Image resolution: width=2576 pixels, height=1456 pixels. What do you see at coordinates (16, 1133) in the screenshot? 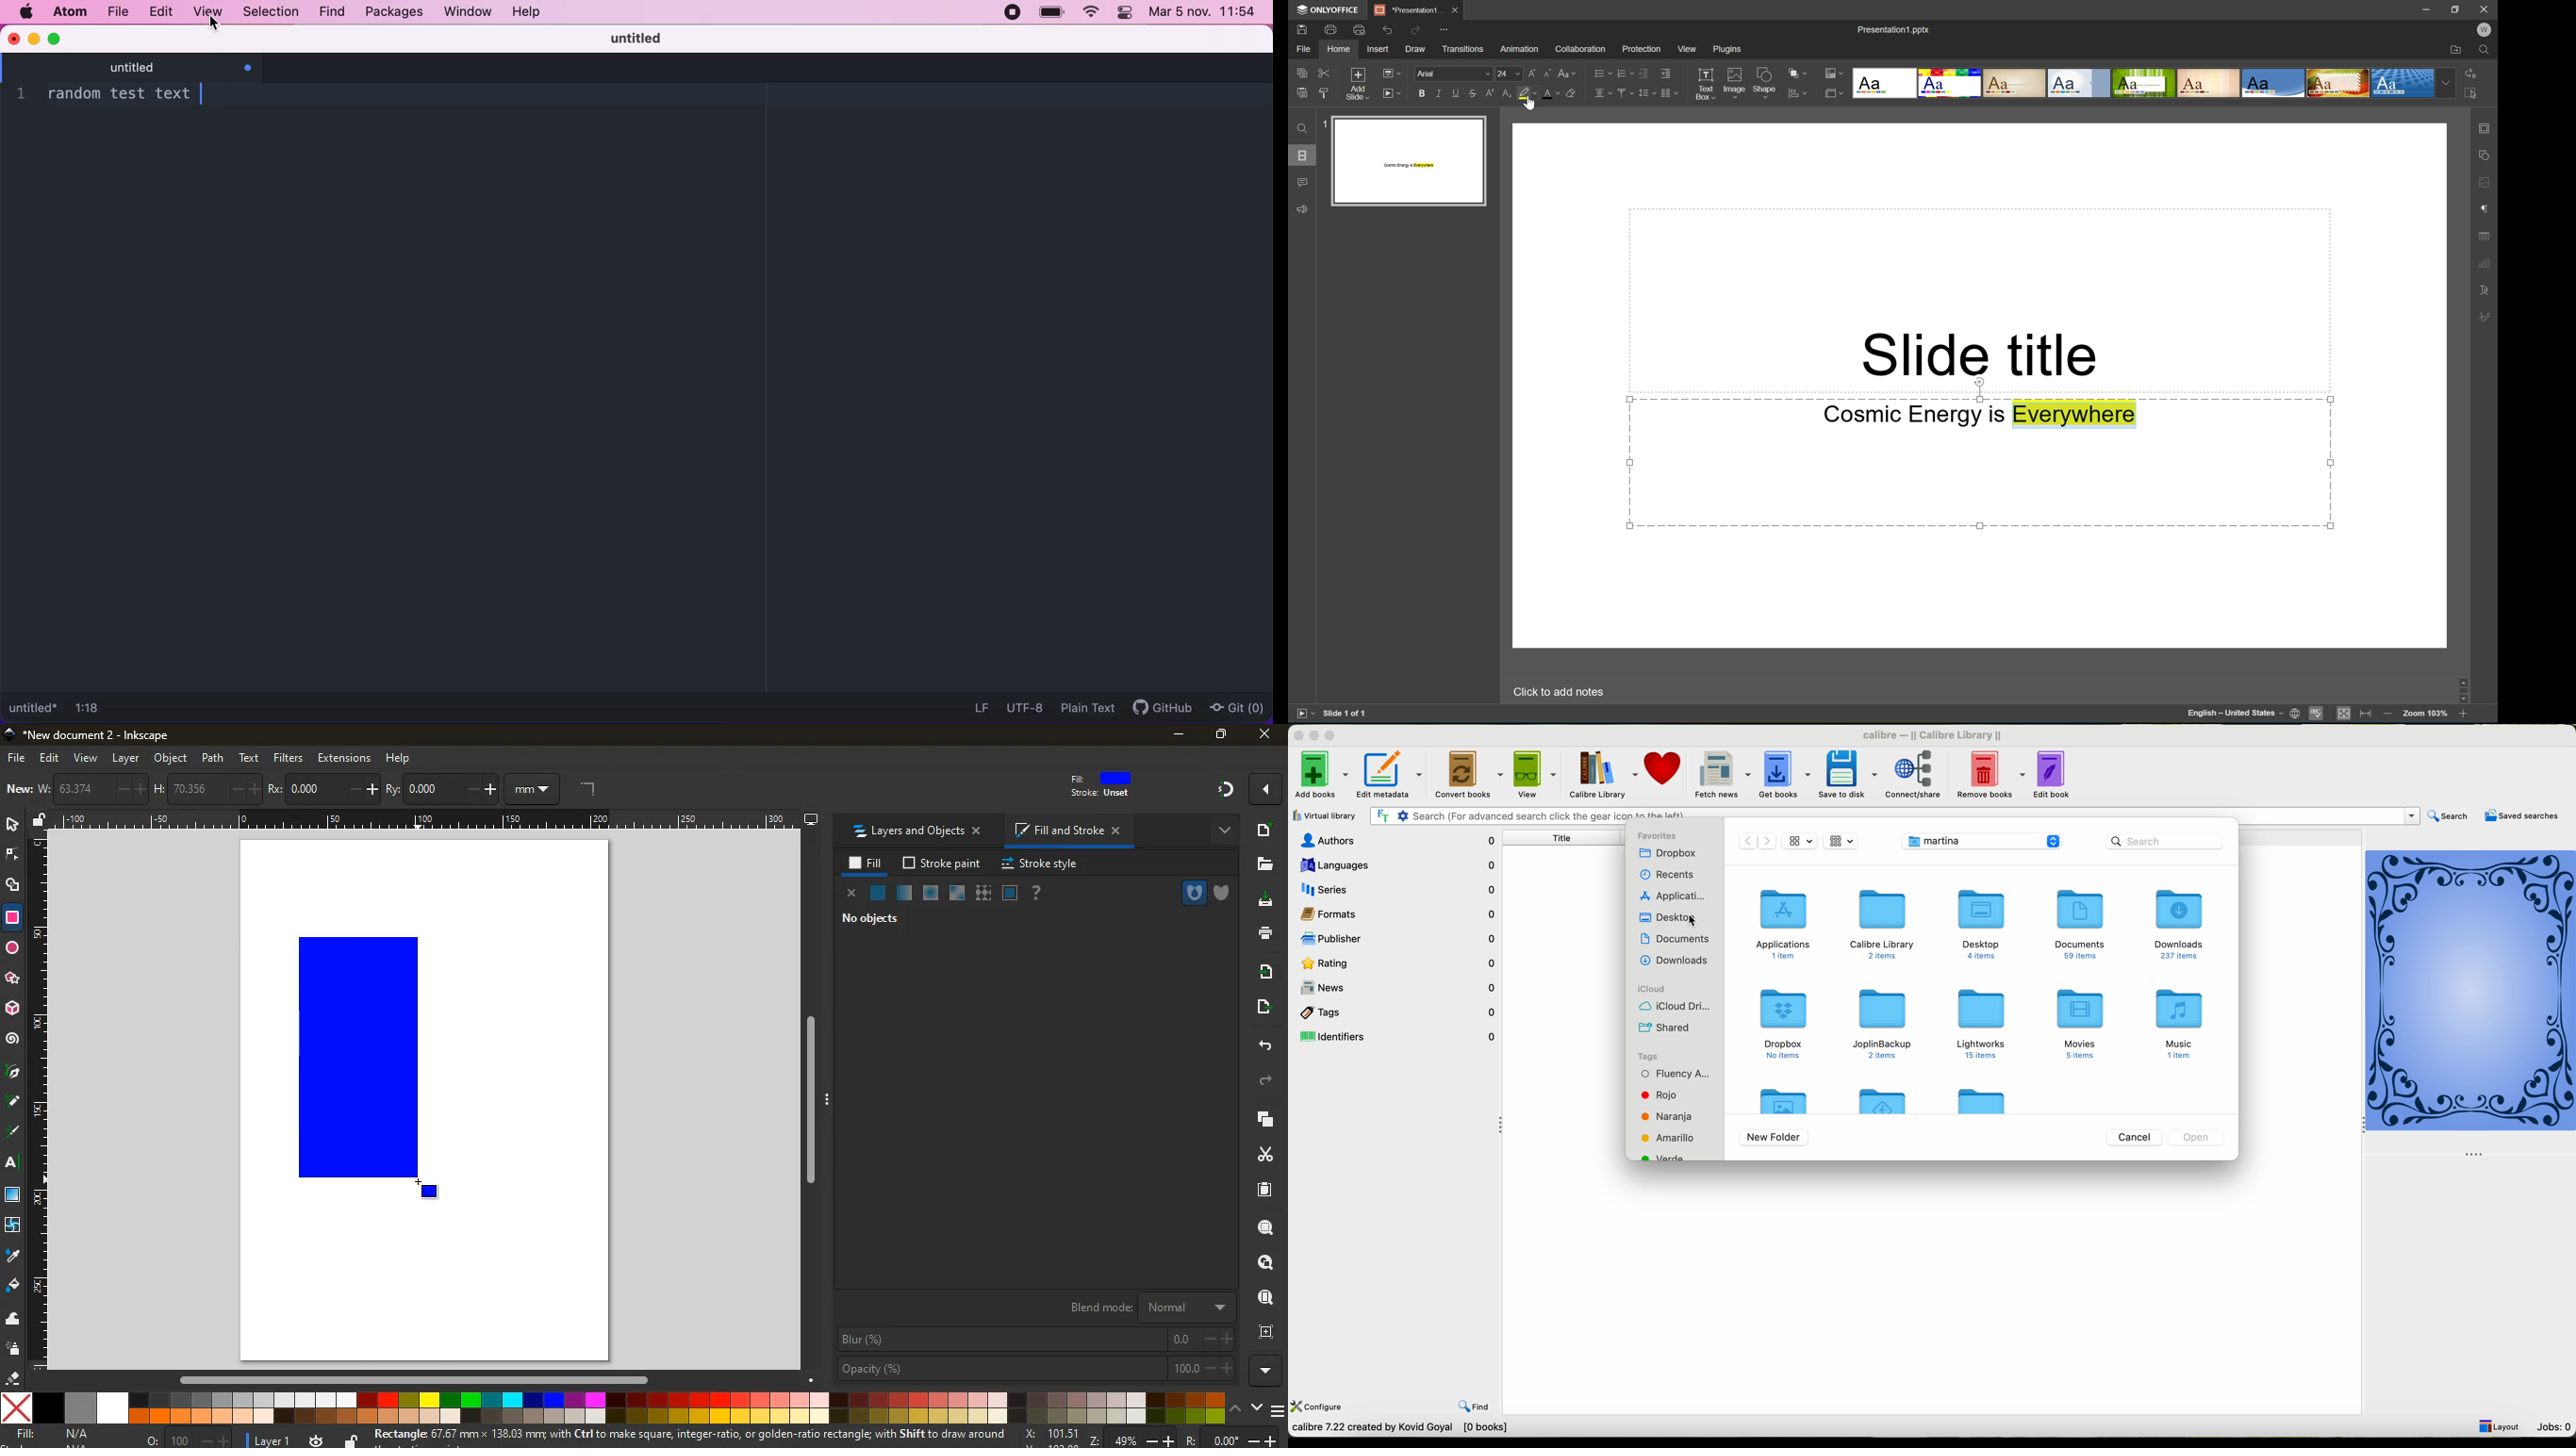
I see `highlight` at bounding box center [16, 1133].